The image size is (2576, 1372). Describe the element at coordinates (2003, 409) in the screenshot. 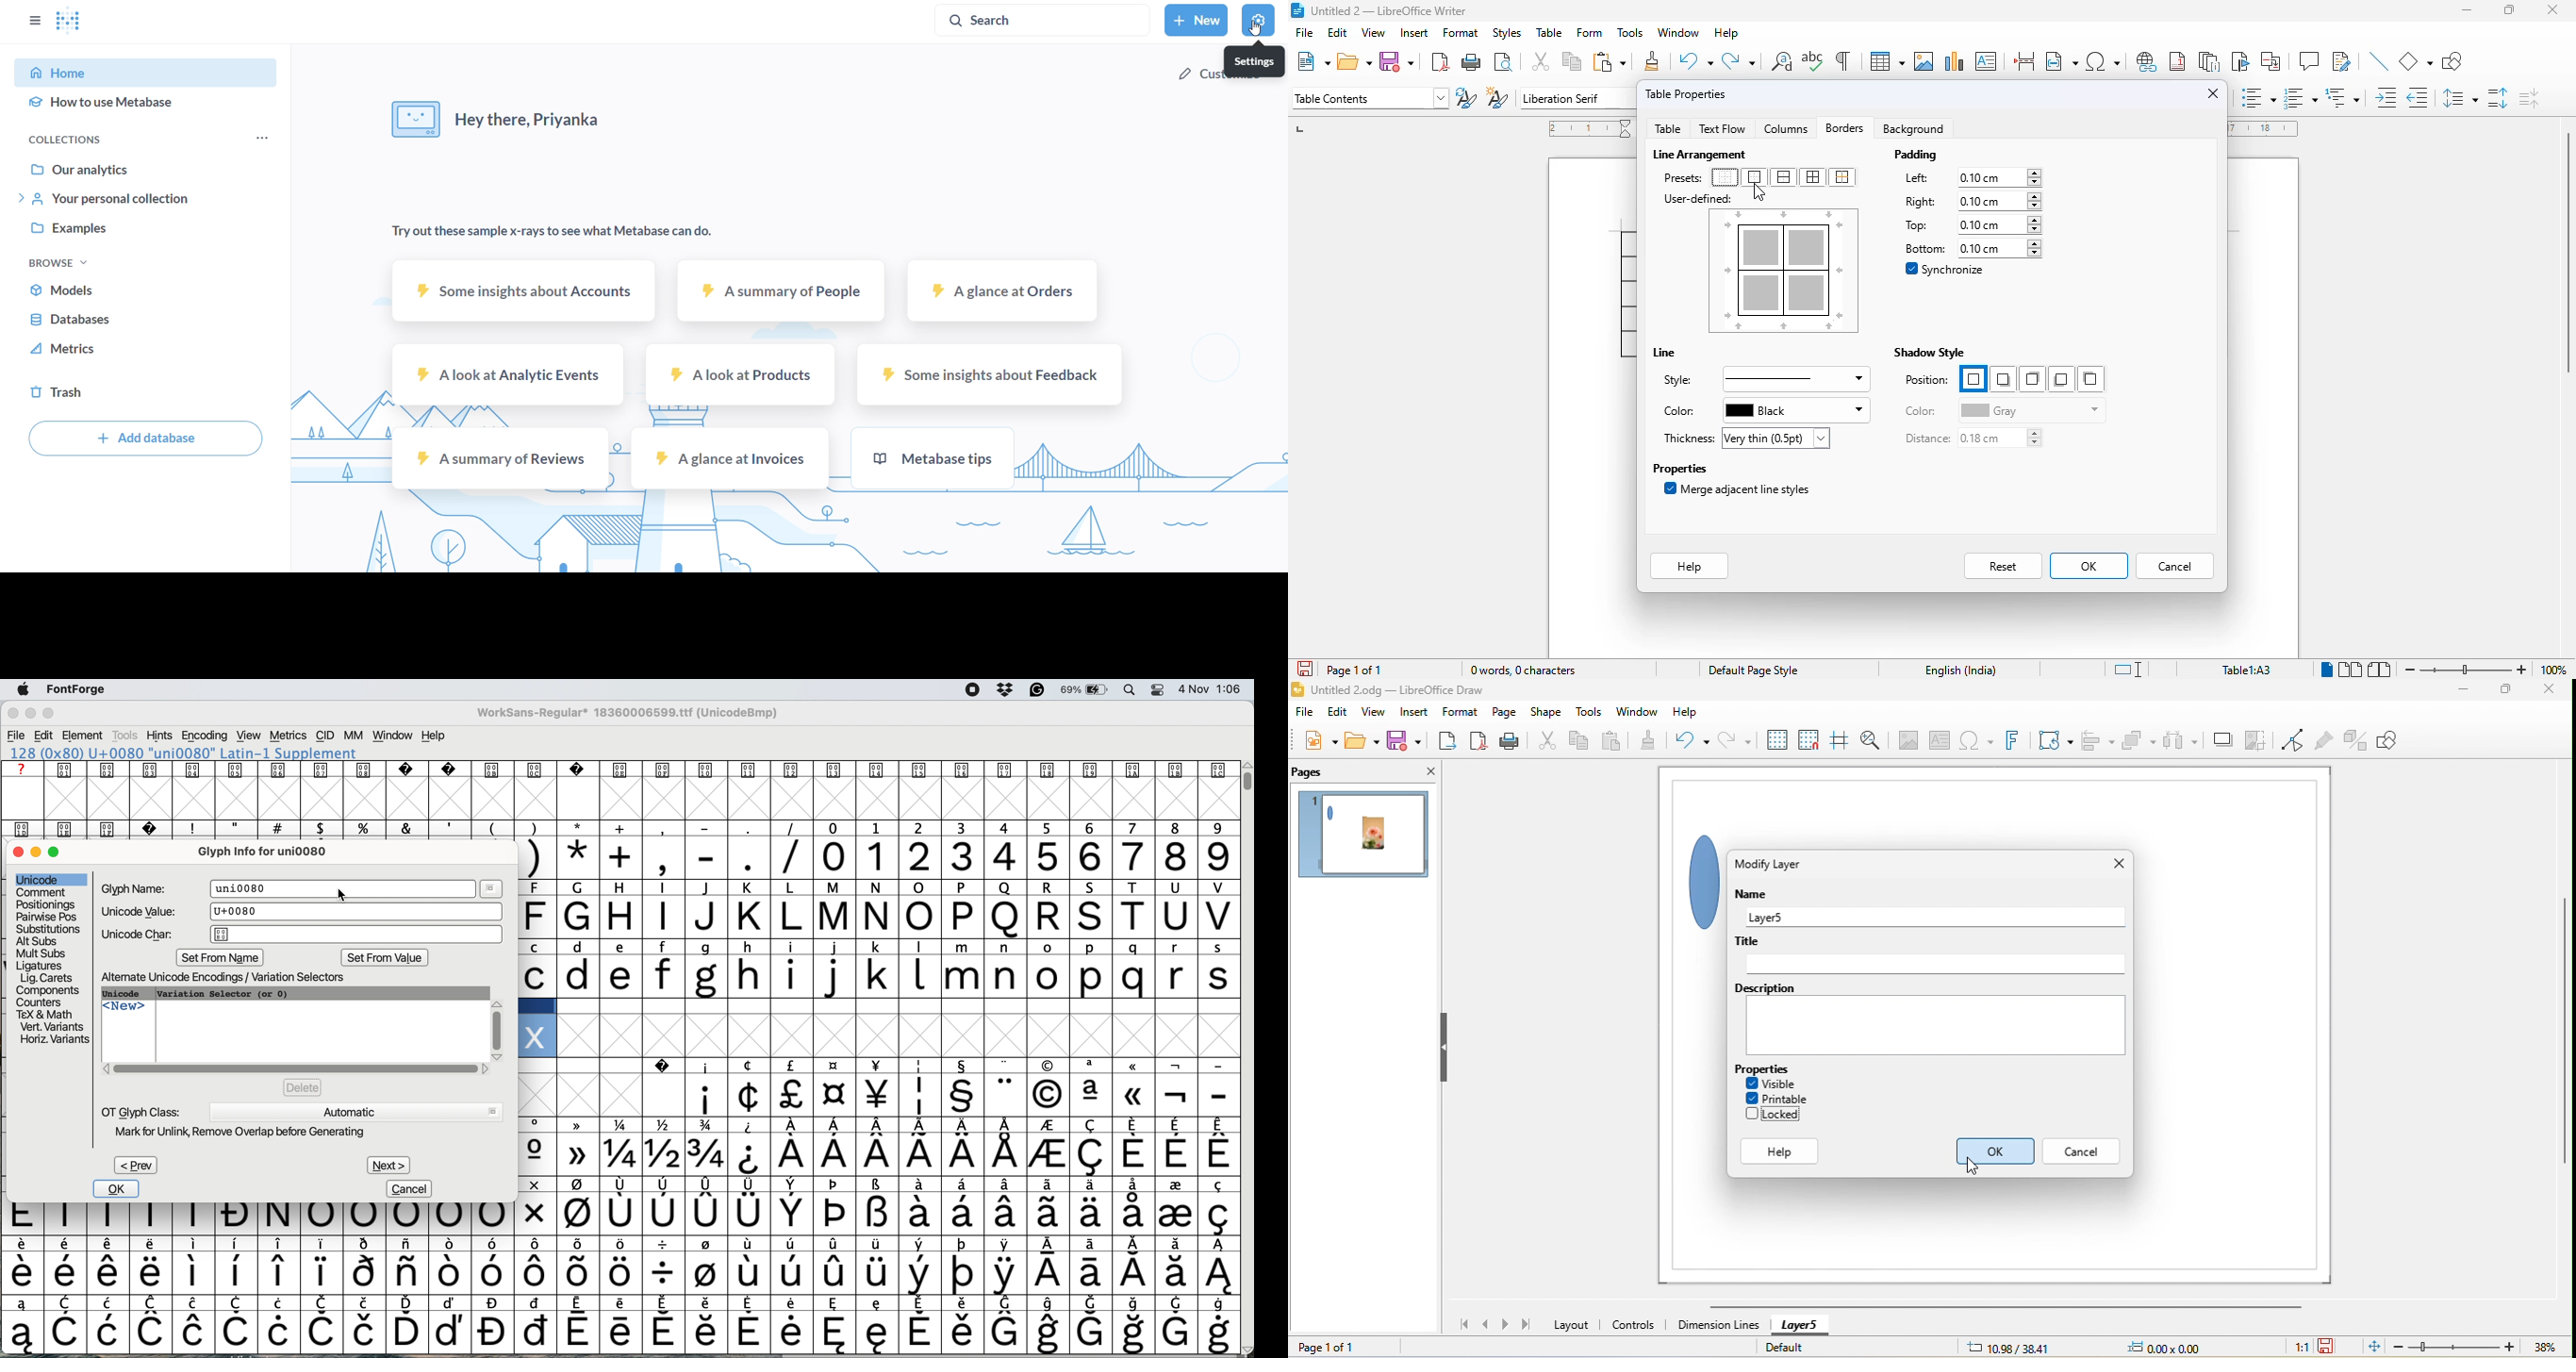

I see `color: gray` at that location.